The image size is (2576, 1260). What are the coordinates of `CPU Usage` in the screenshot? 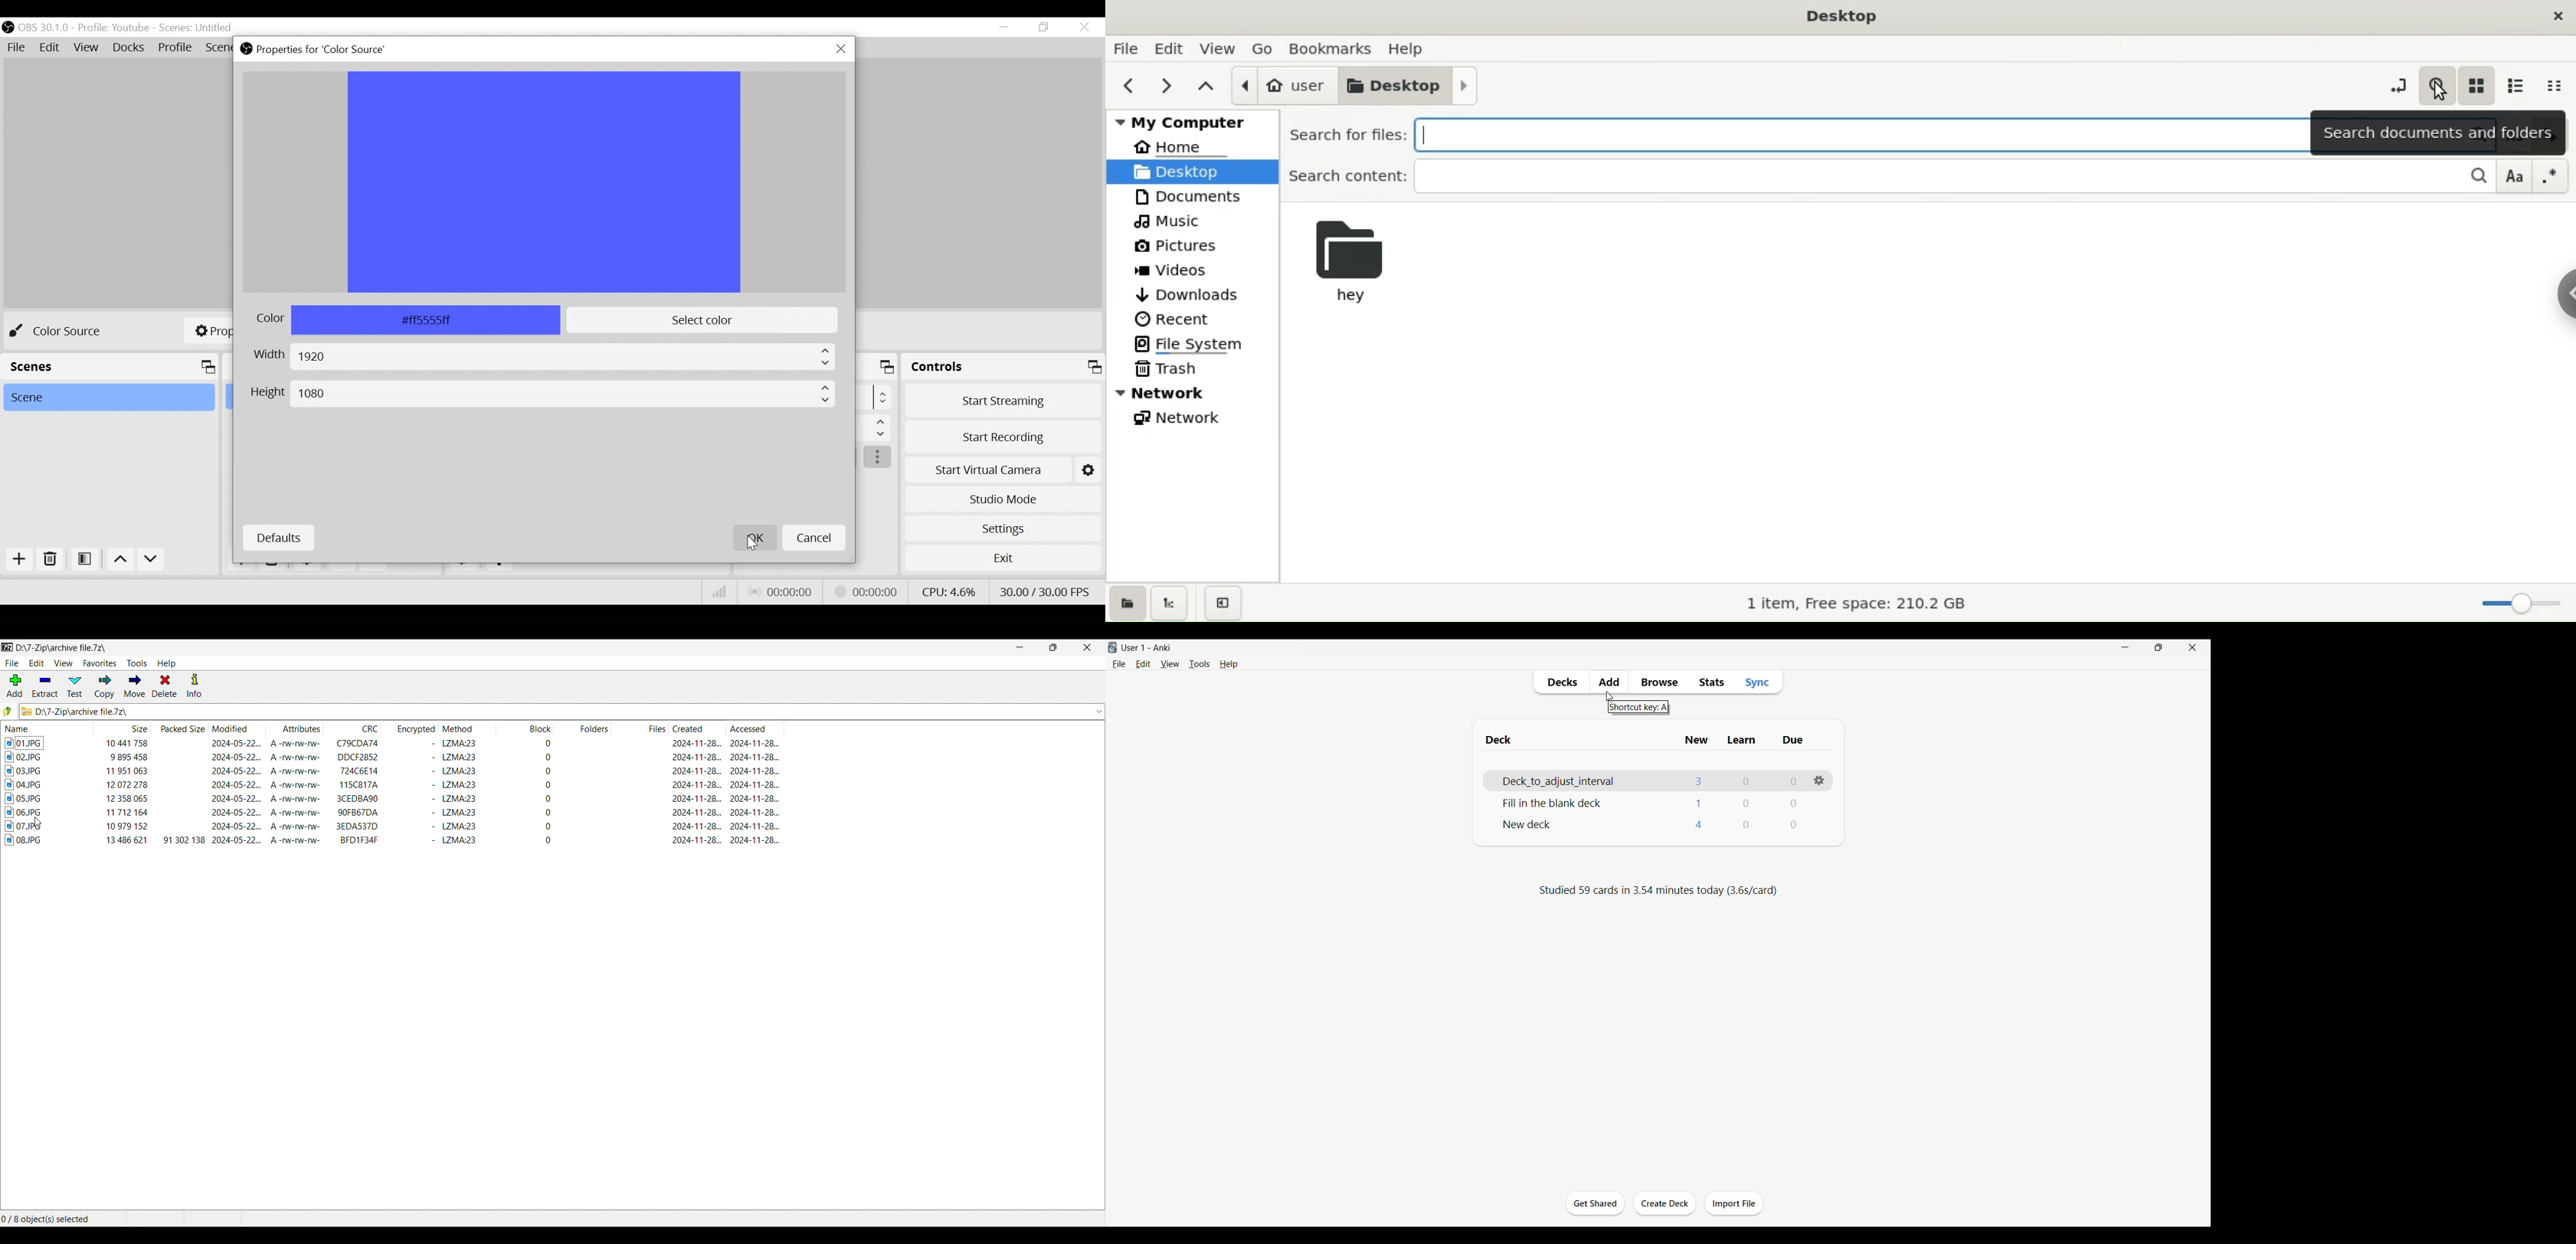 It's located at (950, 591).